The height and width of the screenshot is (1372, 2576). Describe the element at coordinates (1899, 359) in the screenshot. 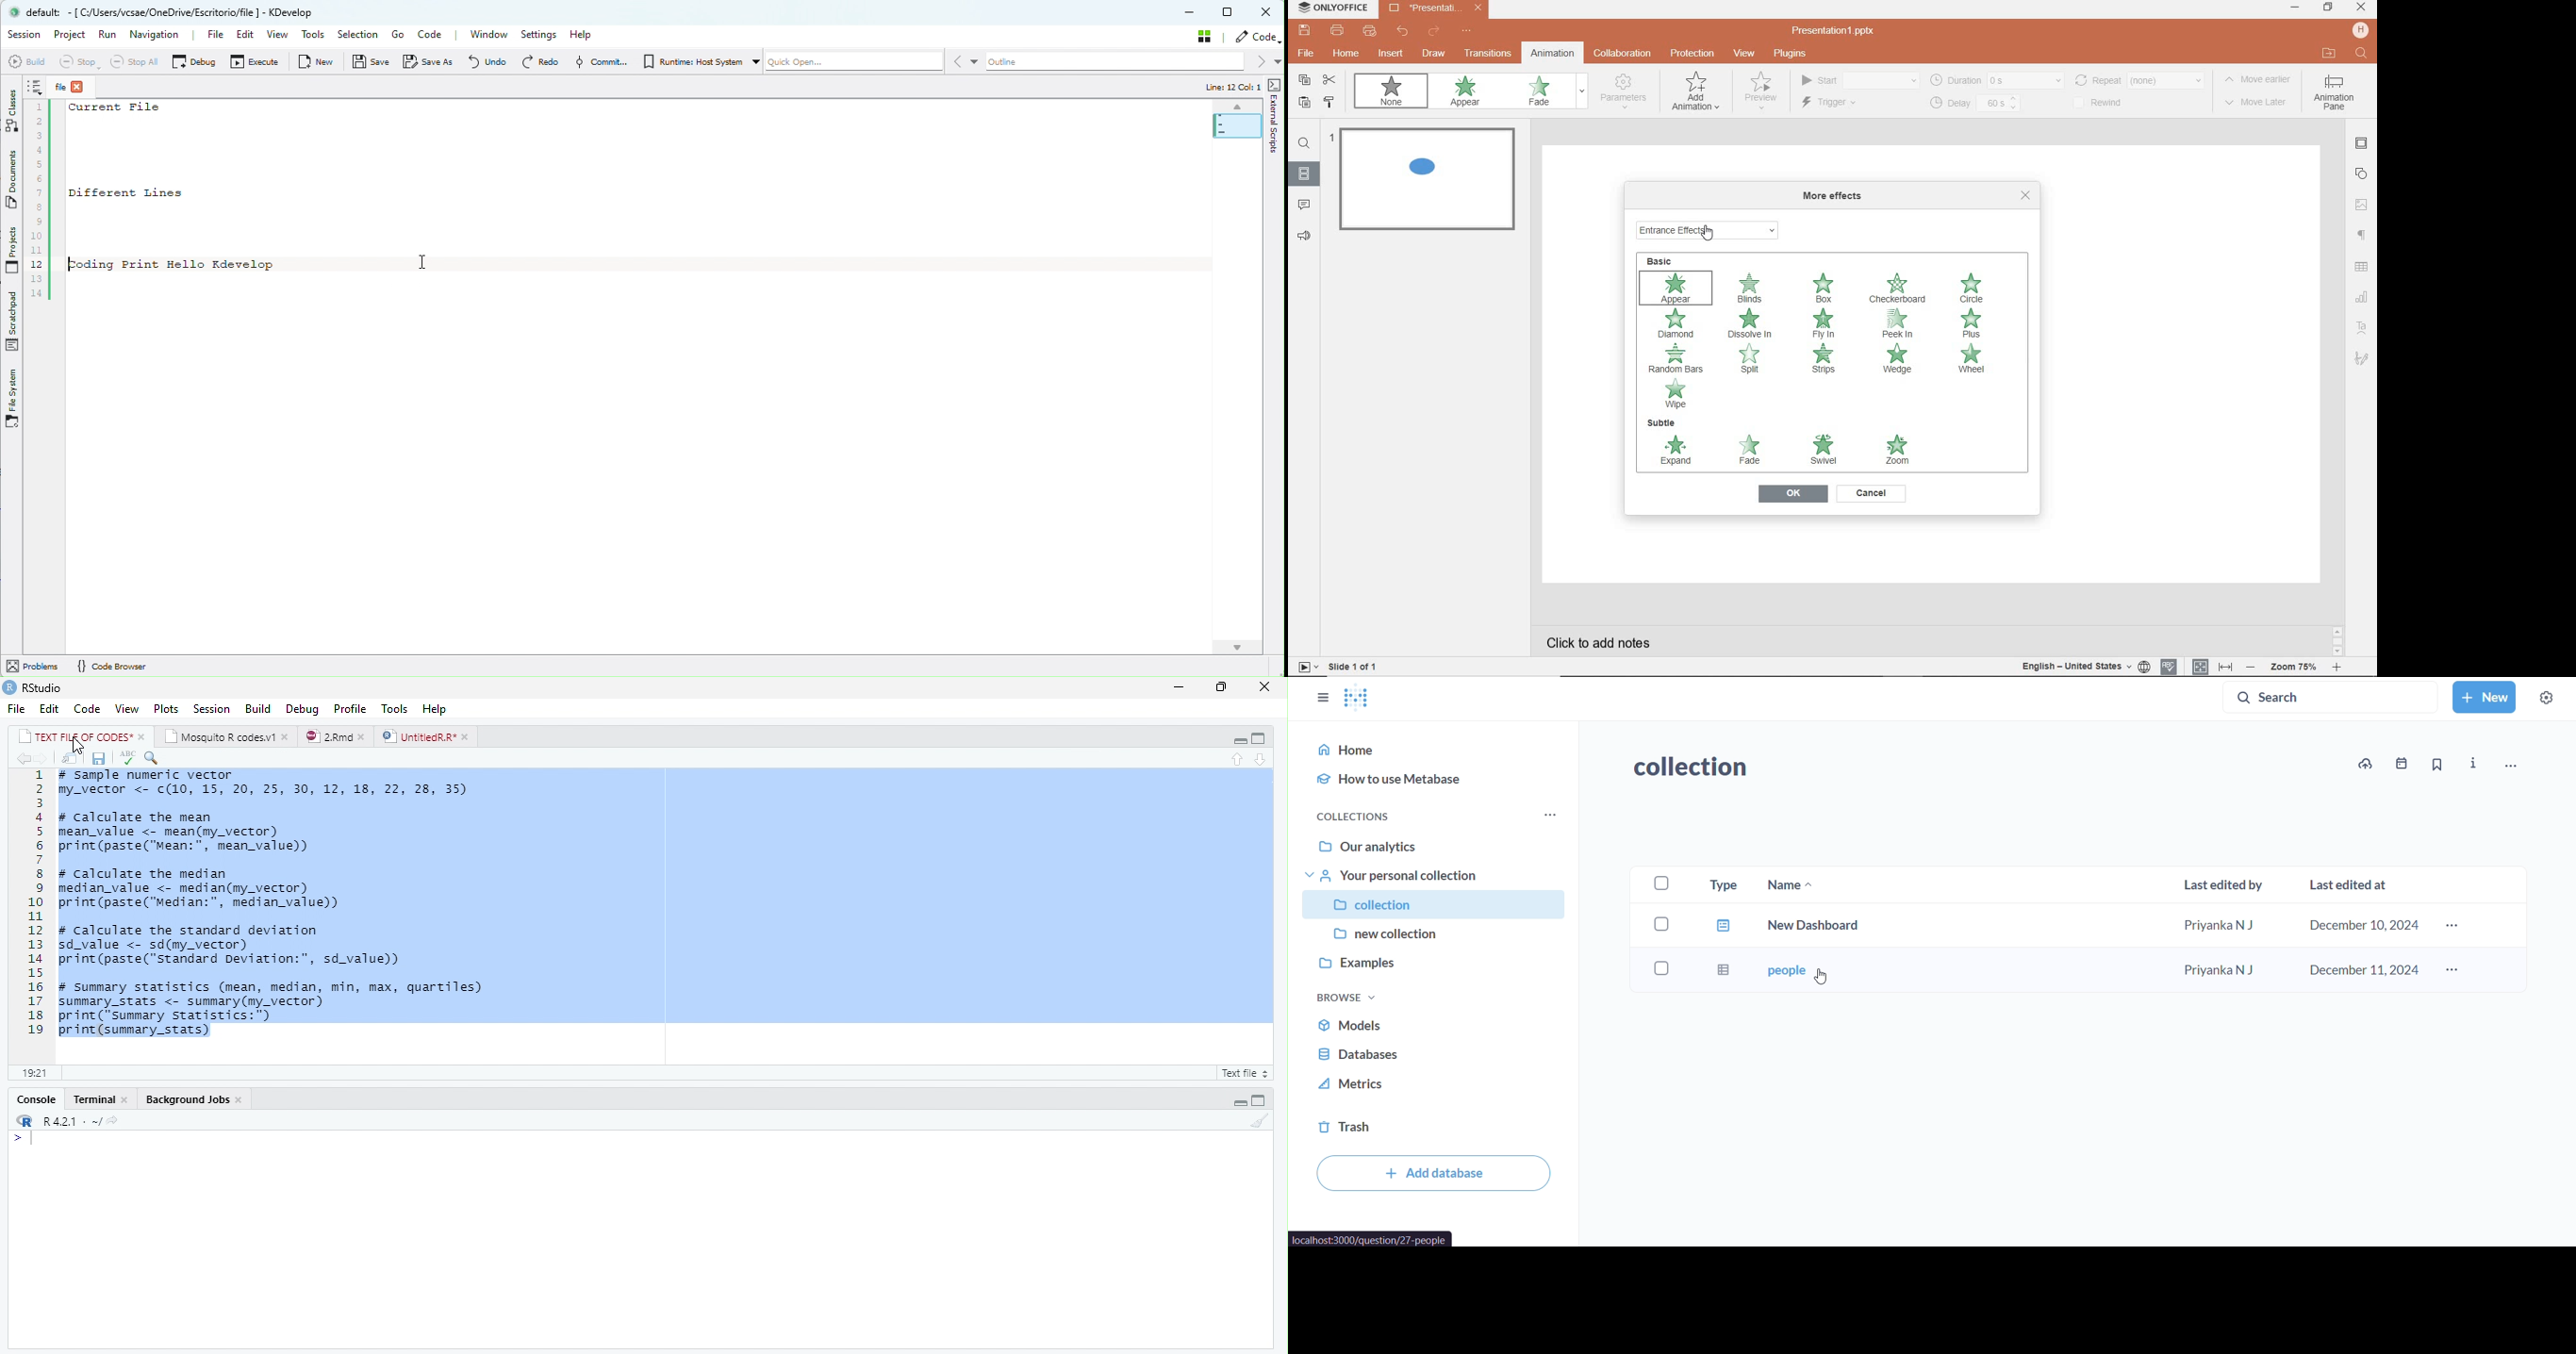

I see `WEDGE` at that location.